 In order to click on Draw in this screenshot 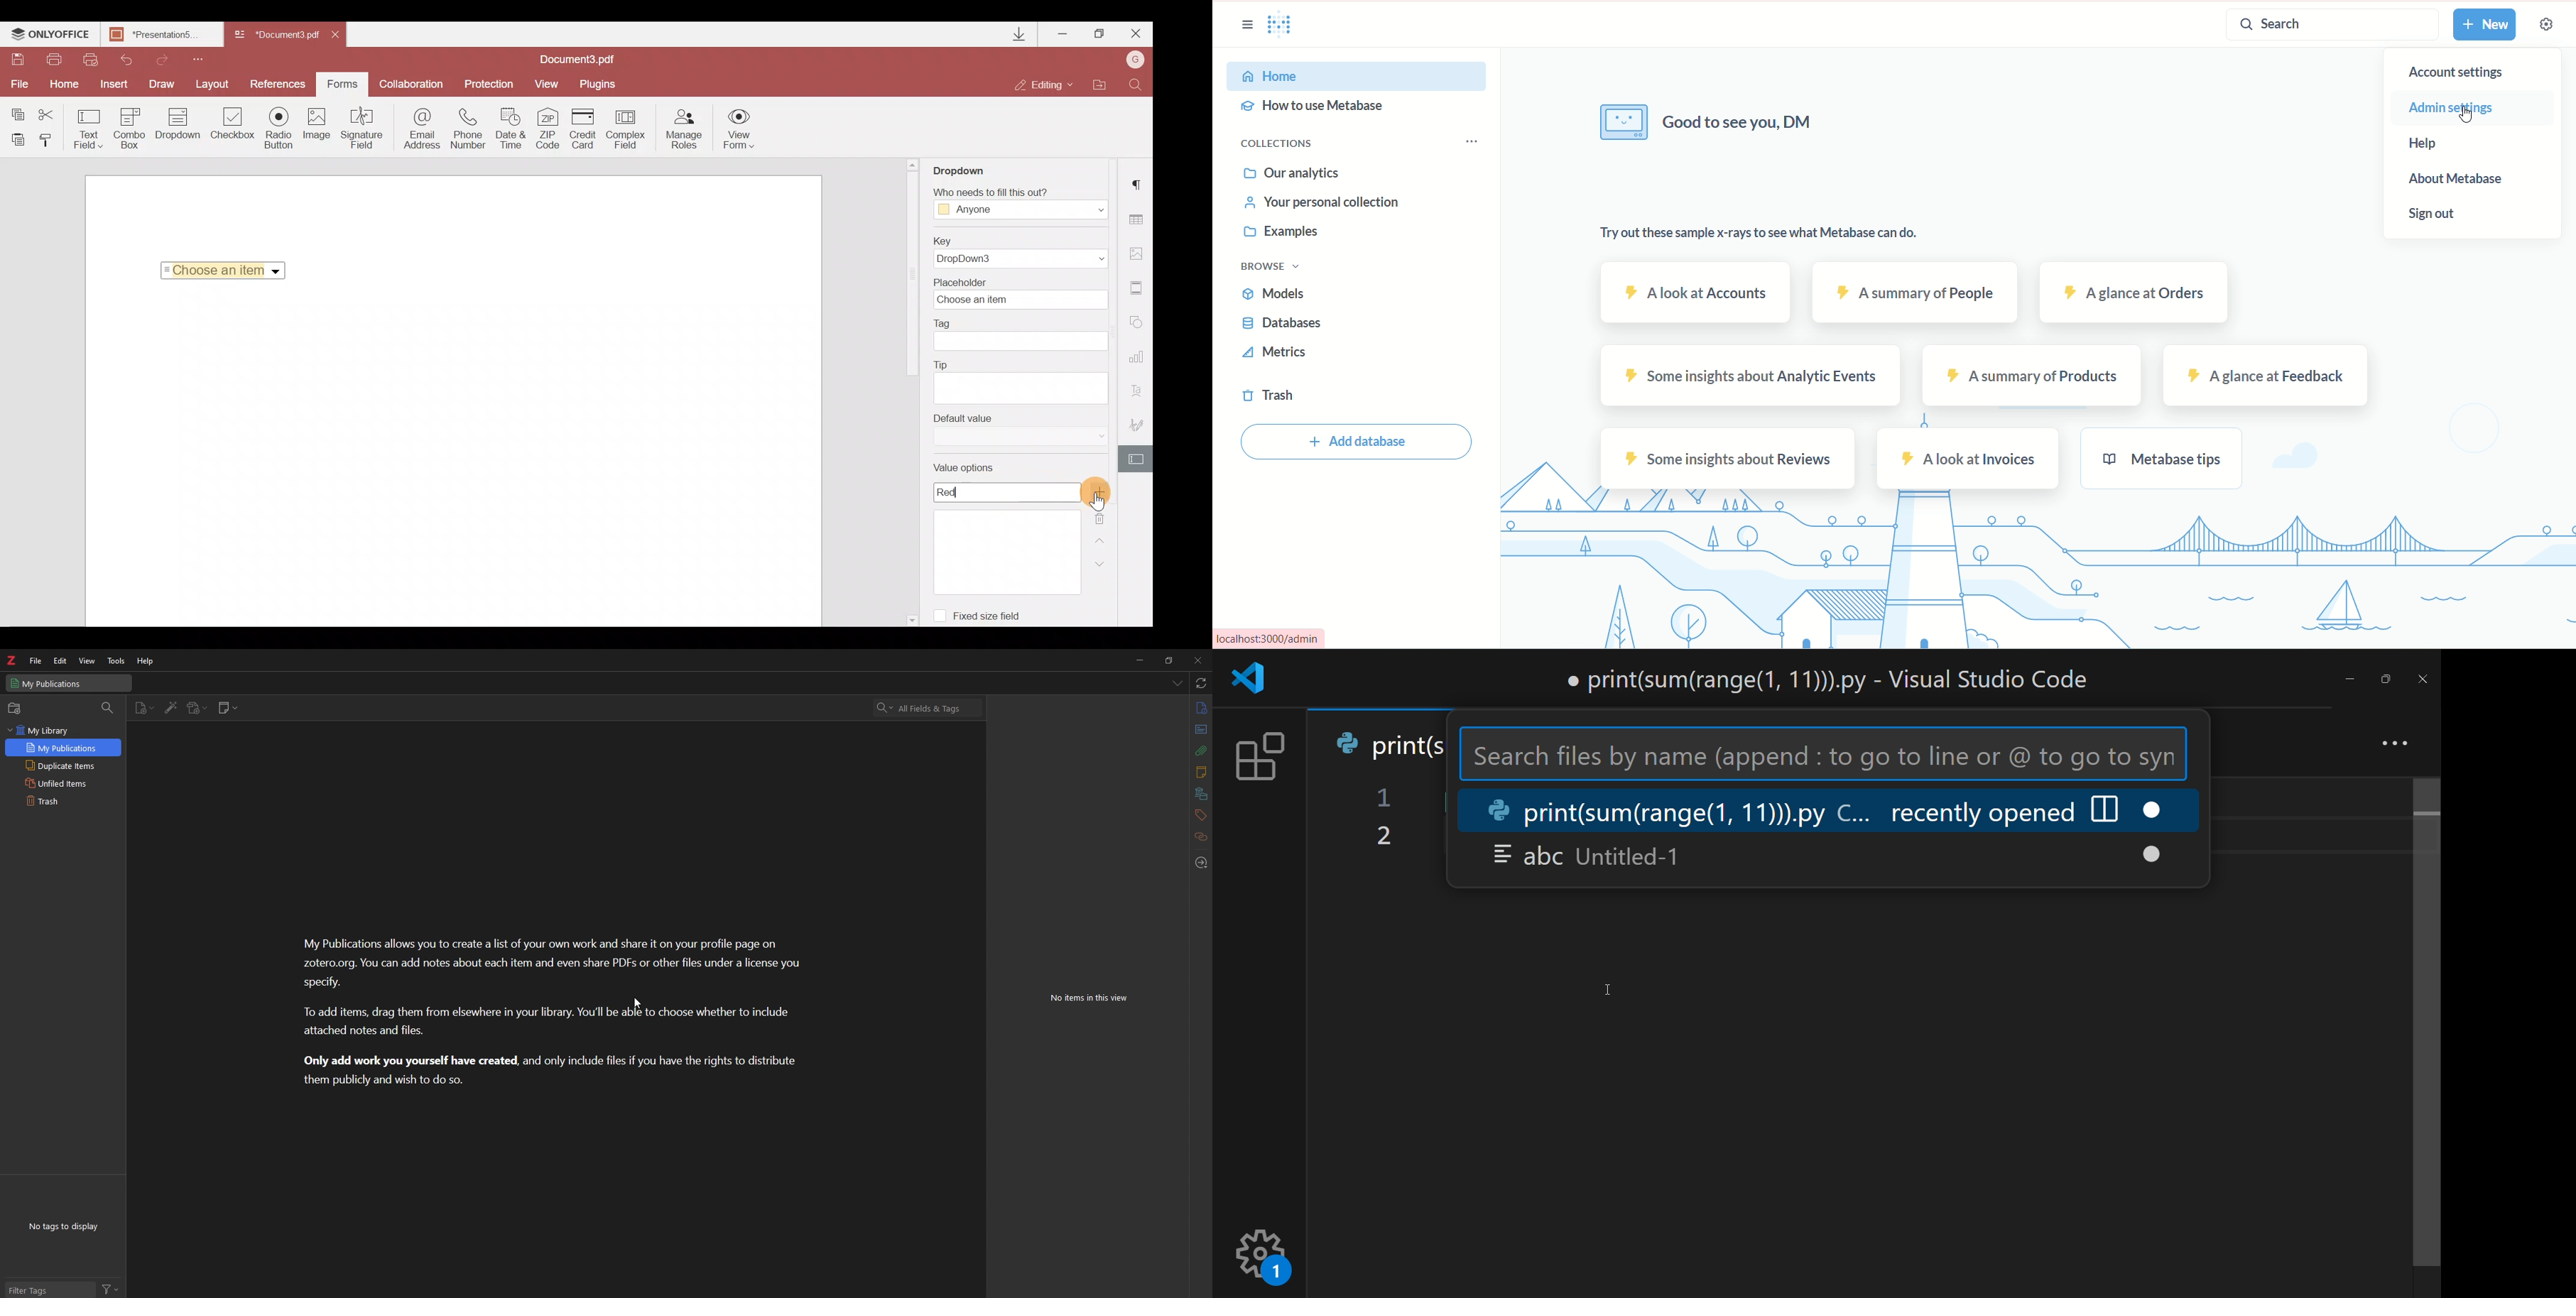, I will do `click(165, 84)`.